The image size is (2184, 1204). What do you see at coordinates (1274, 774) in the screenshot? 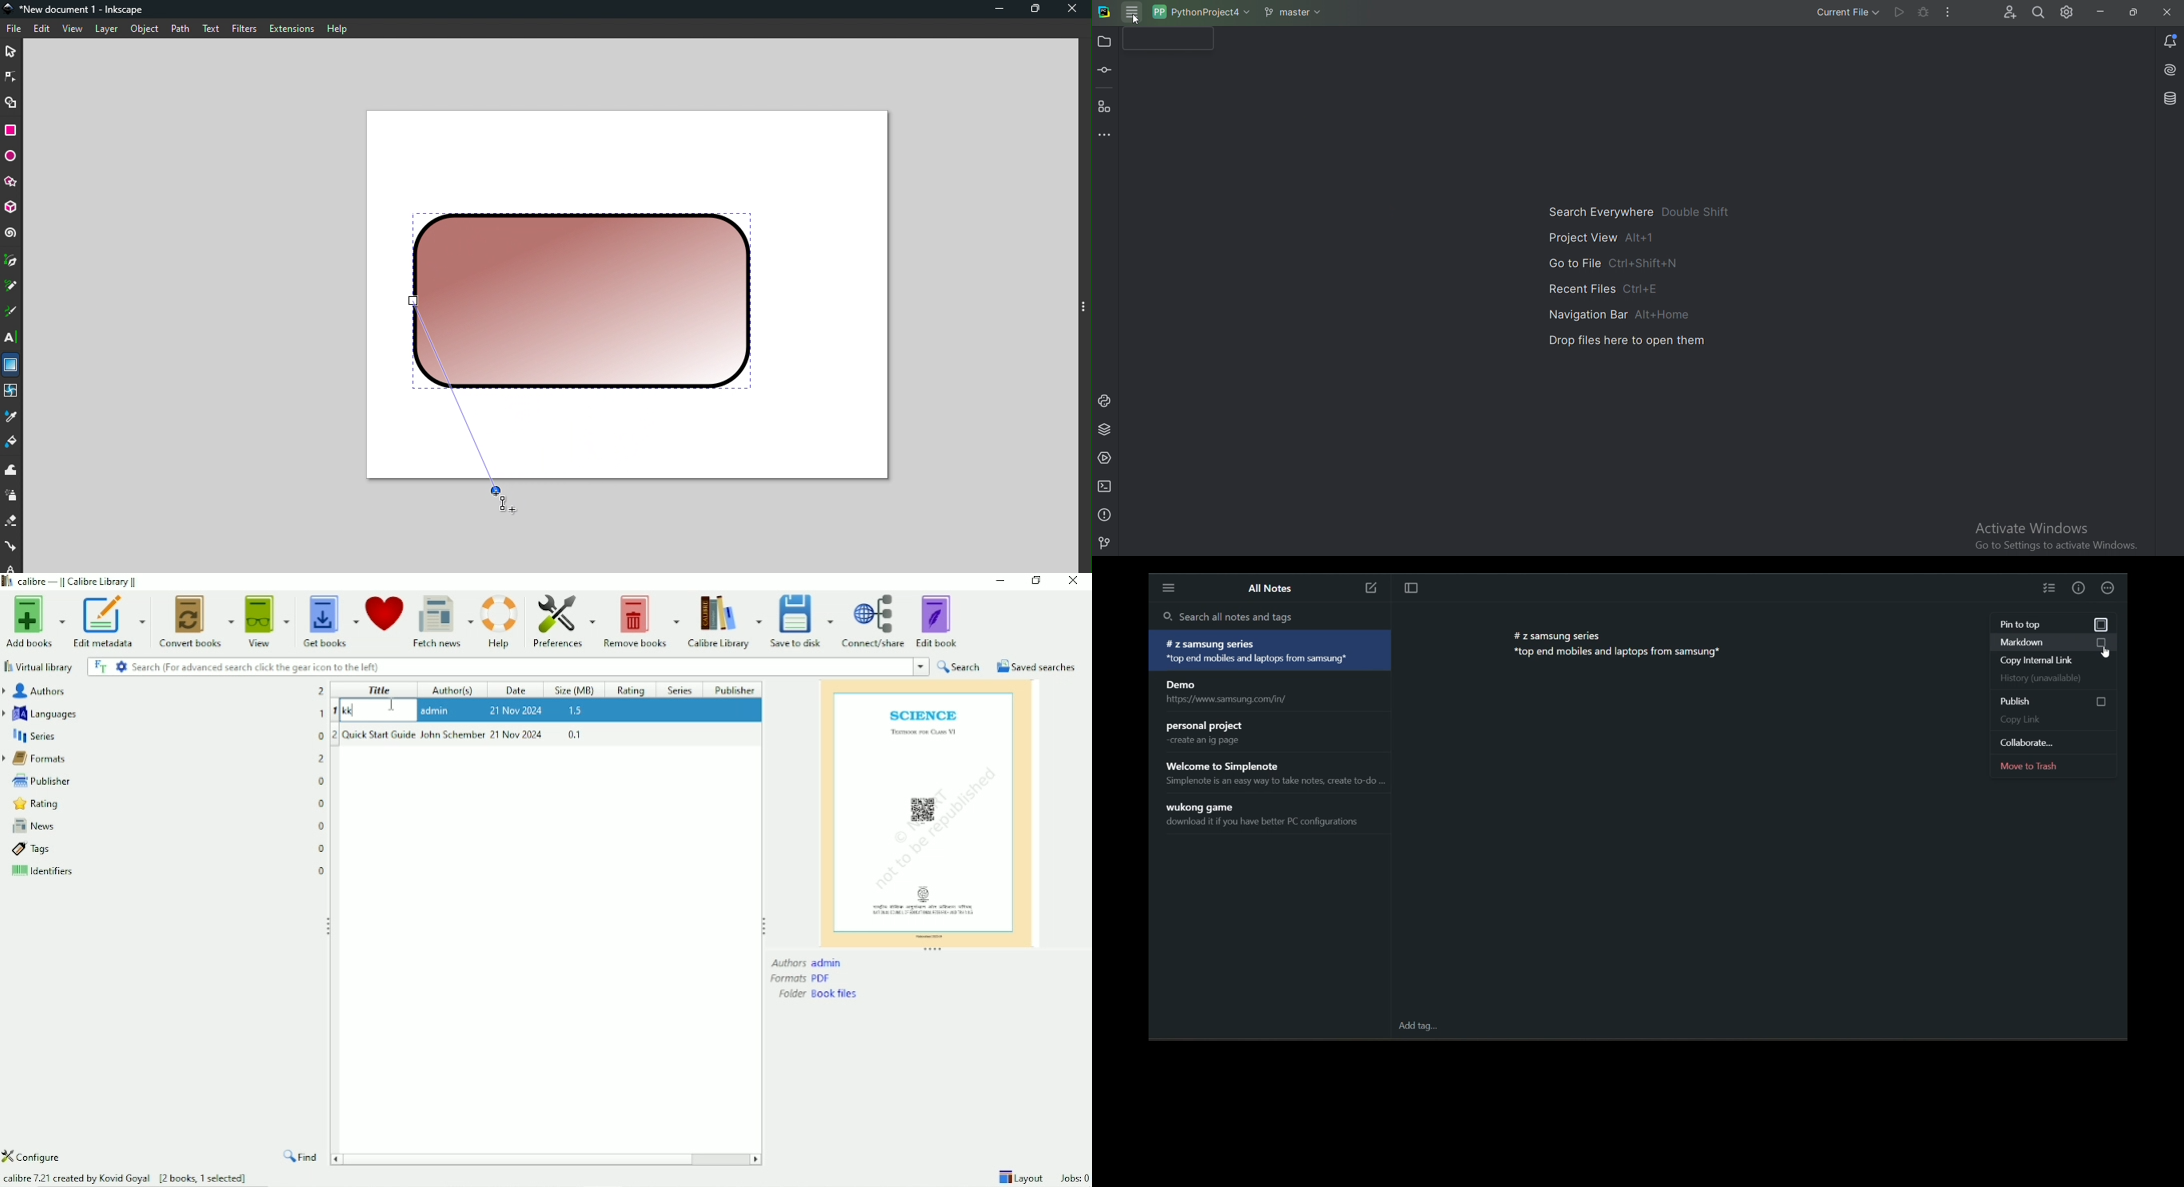
I see `Welcome to Simplenote
Simplenote is an easy way to take notes, create to-do` at bounding box center [1274, 774].